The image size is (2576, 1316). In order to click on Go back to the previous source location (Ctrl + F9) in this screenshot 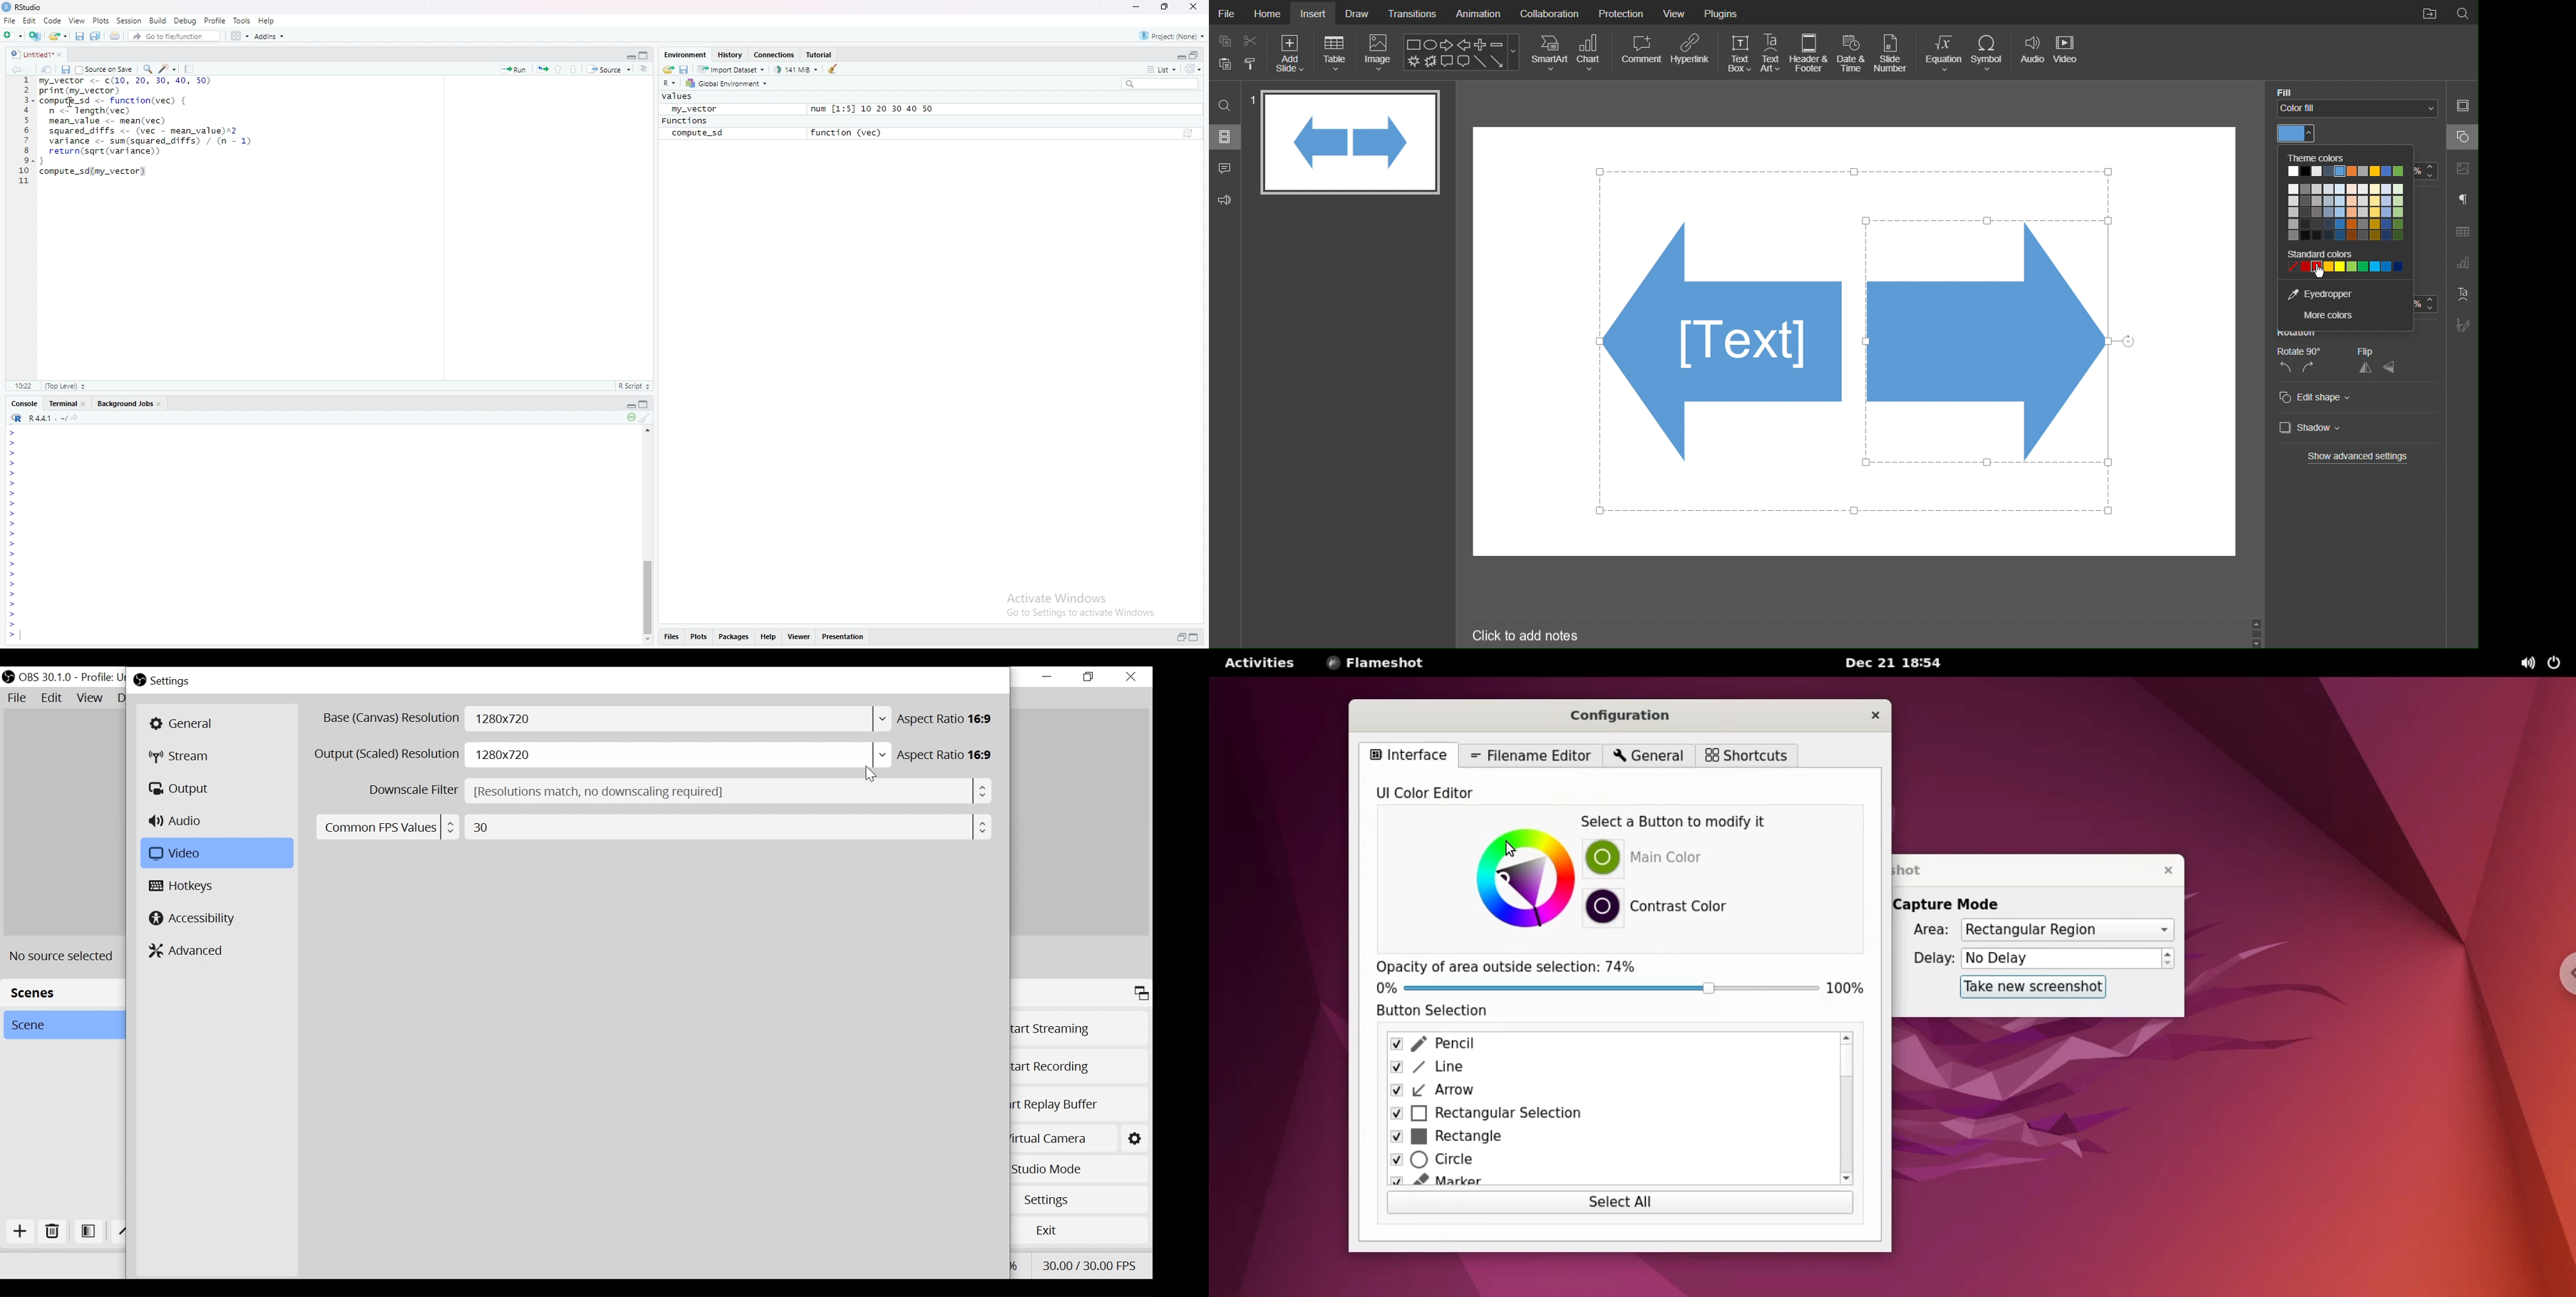, I will do `click(20, 69)`.